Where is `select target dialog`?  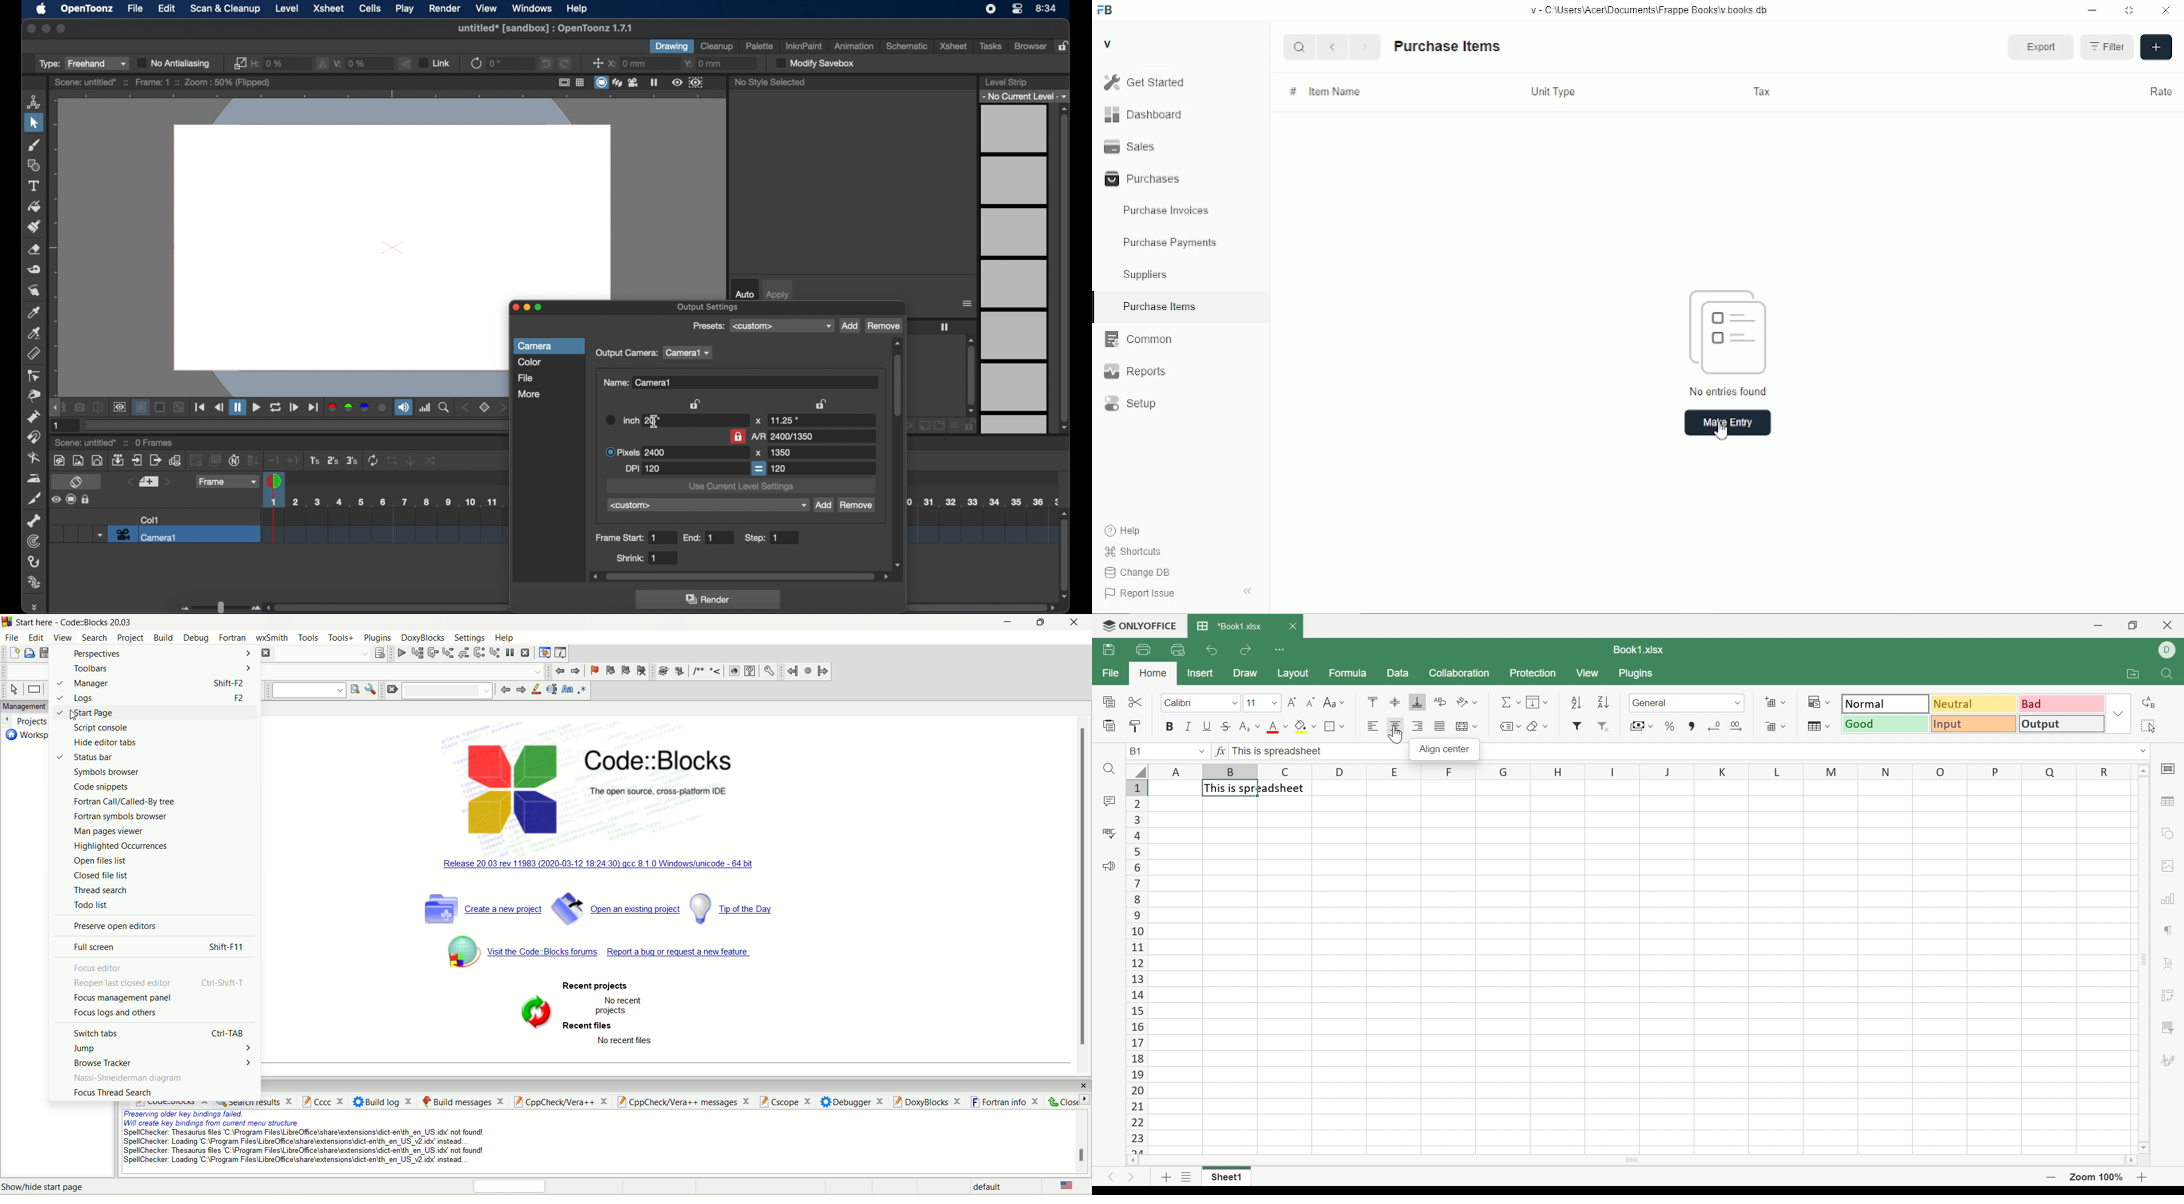
select target dialog is located at coordinates (379, 653).